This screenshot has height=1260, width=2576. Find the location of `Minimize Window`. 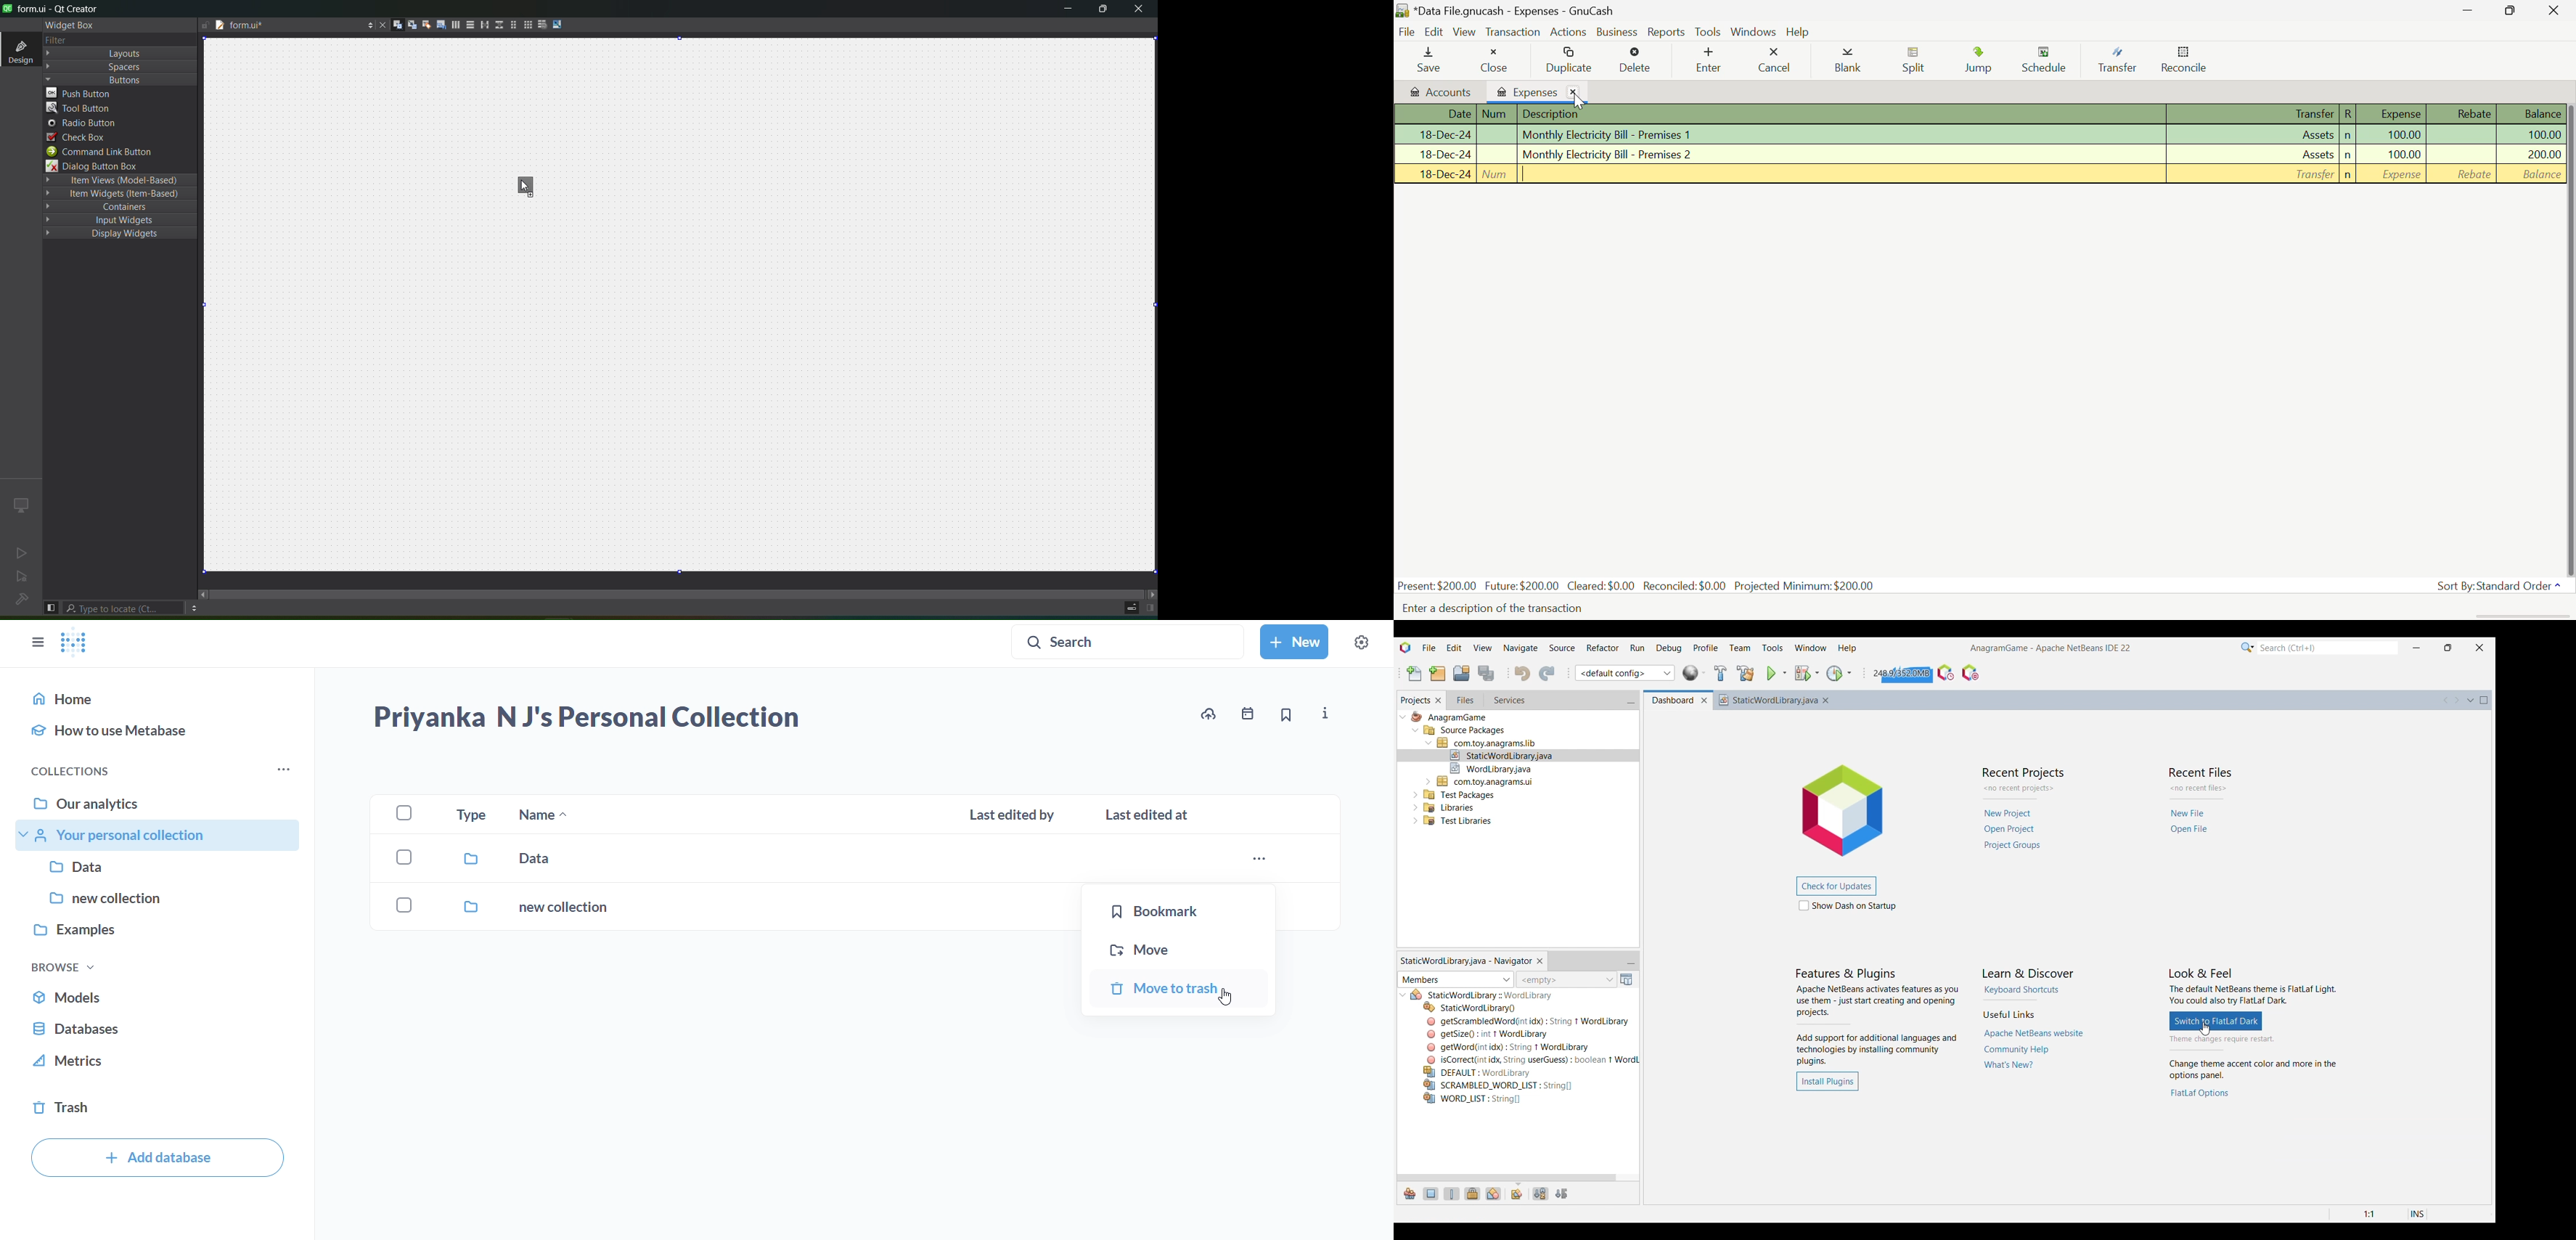

Minimize Window is located at coordinates (2513, 10).